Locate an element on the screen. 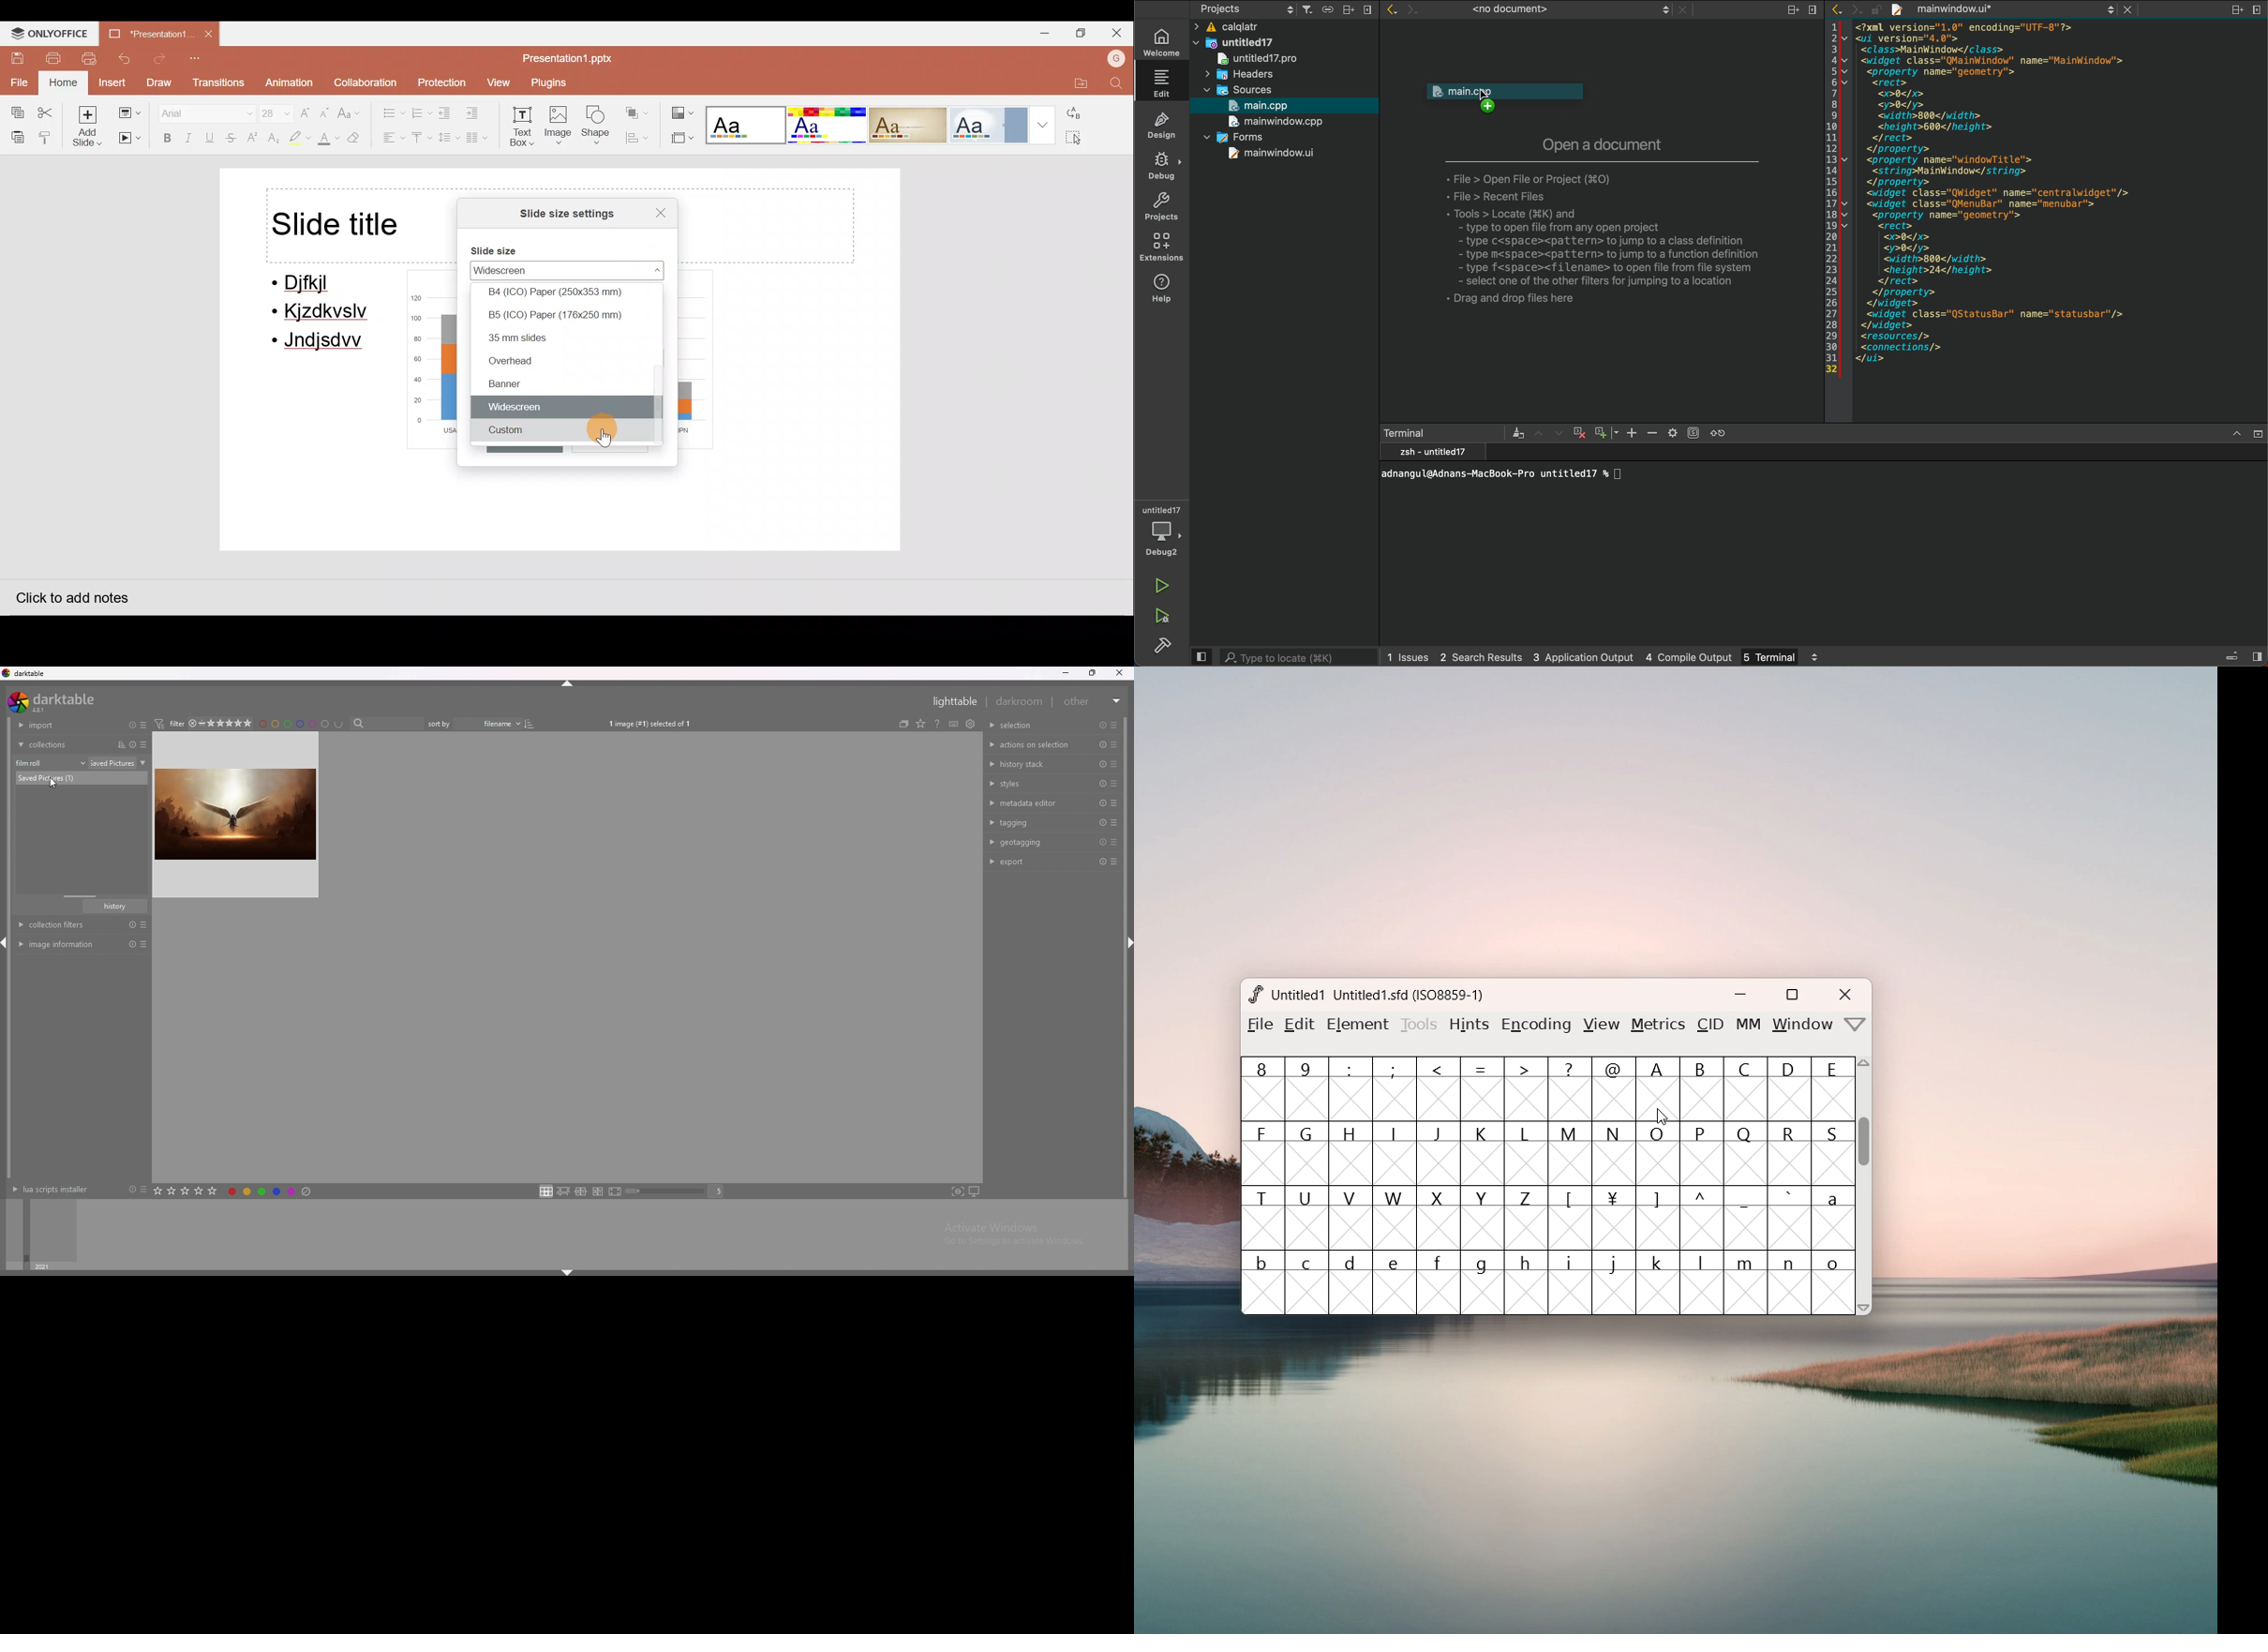 This screenshot has width=2268, height=1652. Fill color is located at coordinates (327, 141).